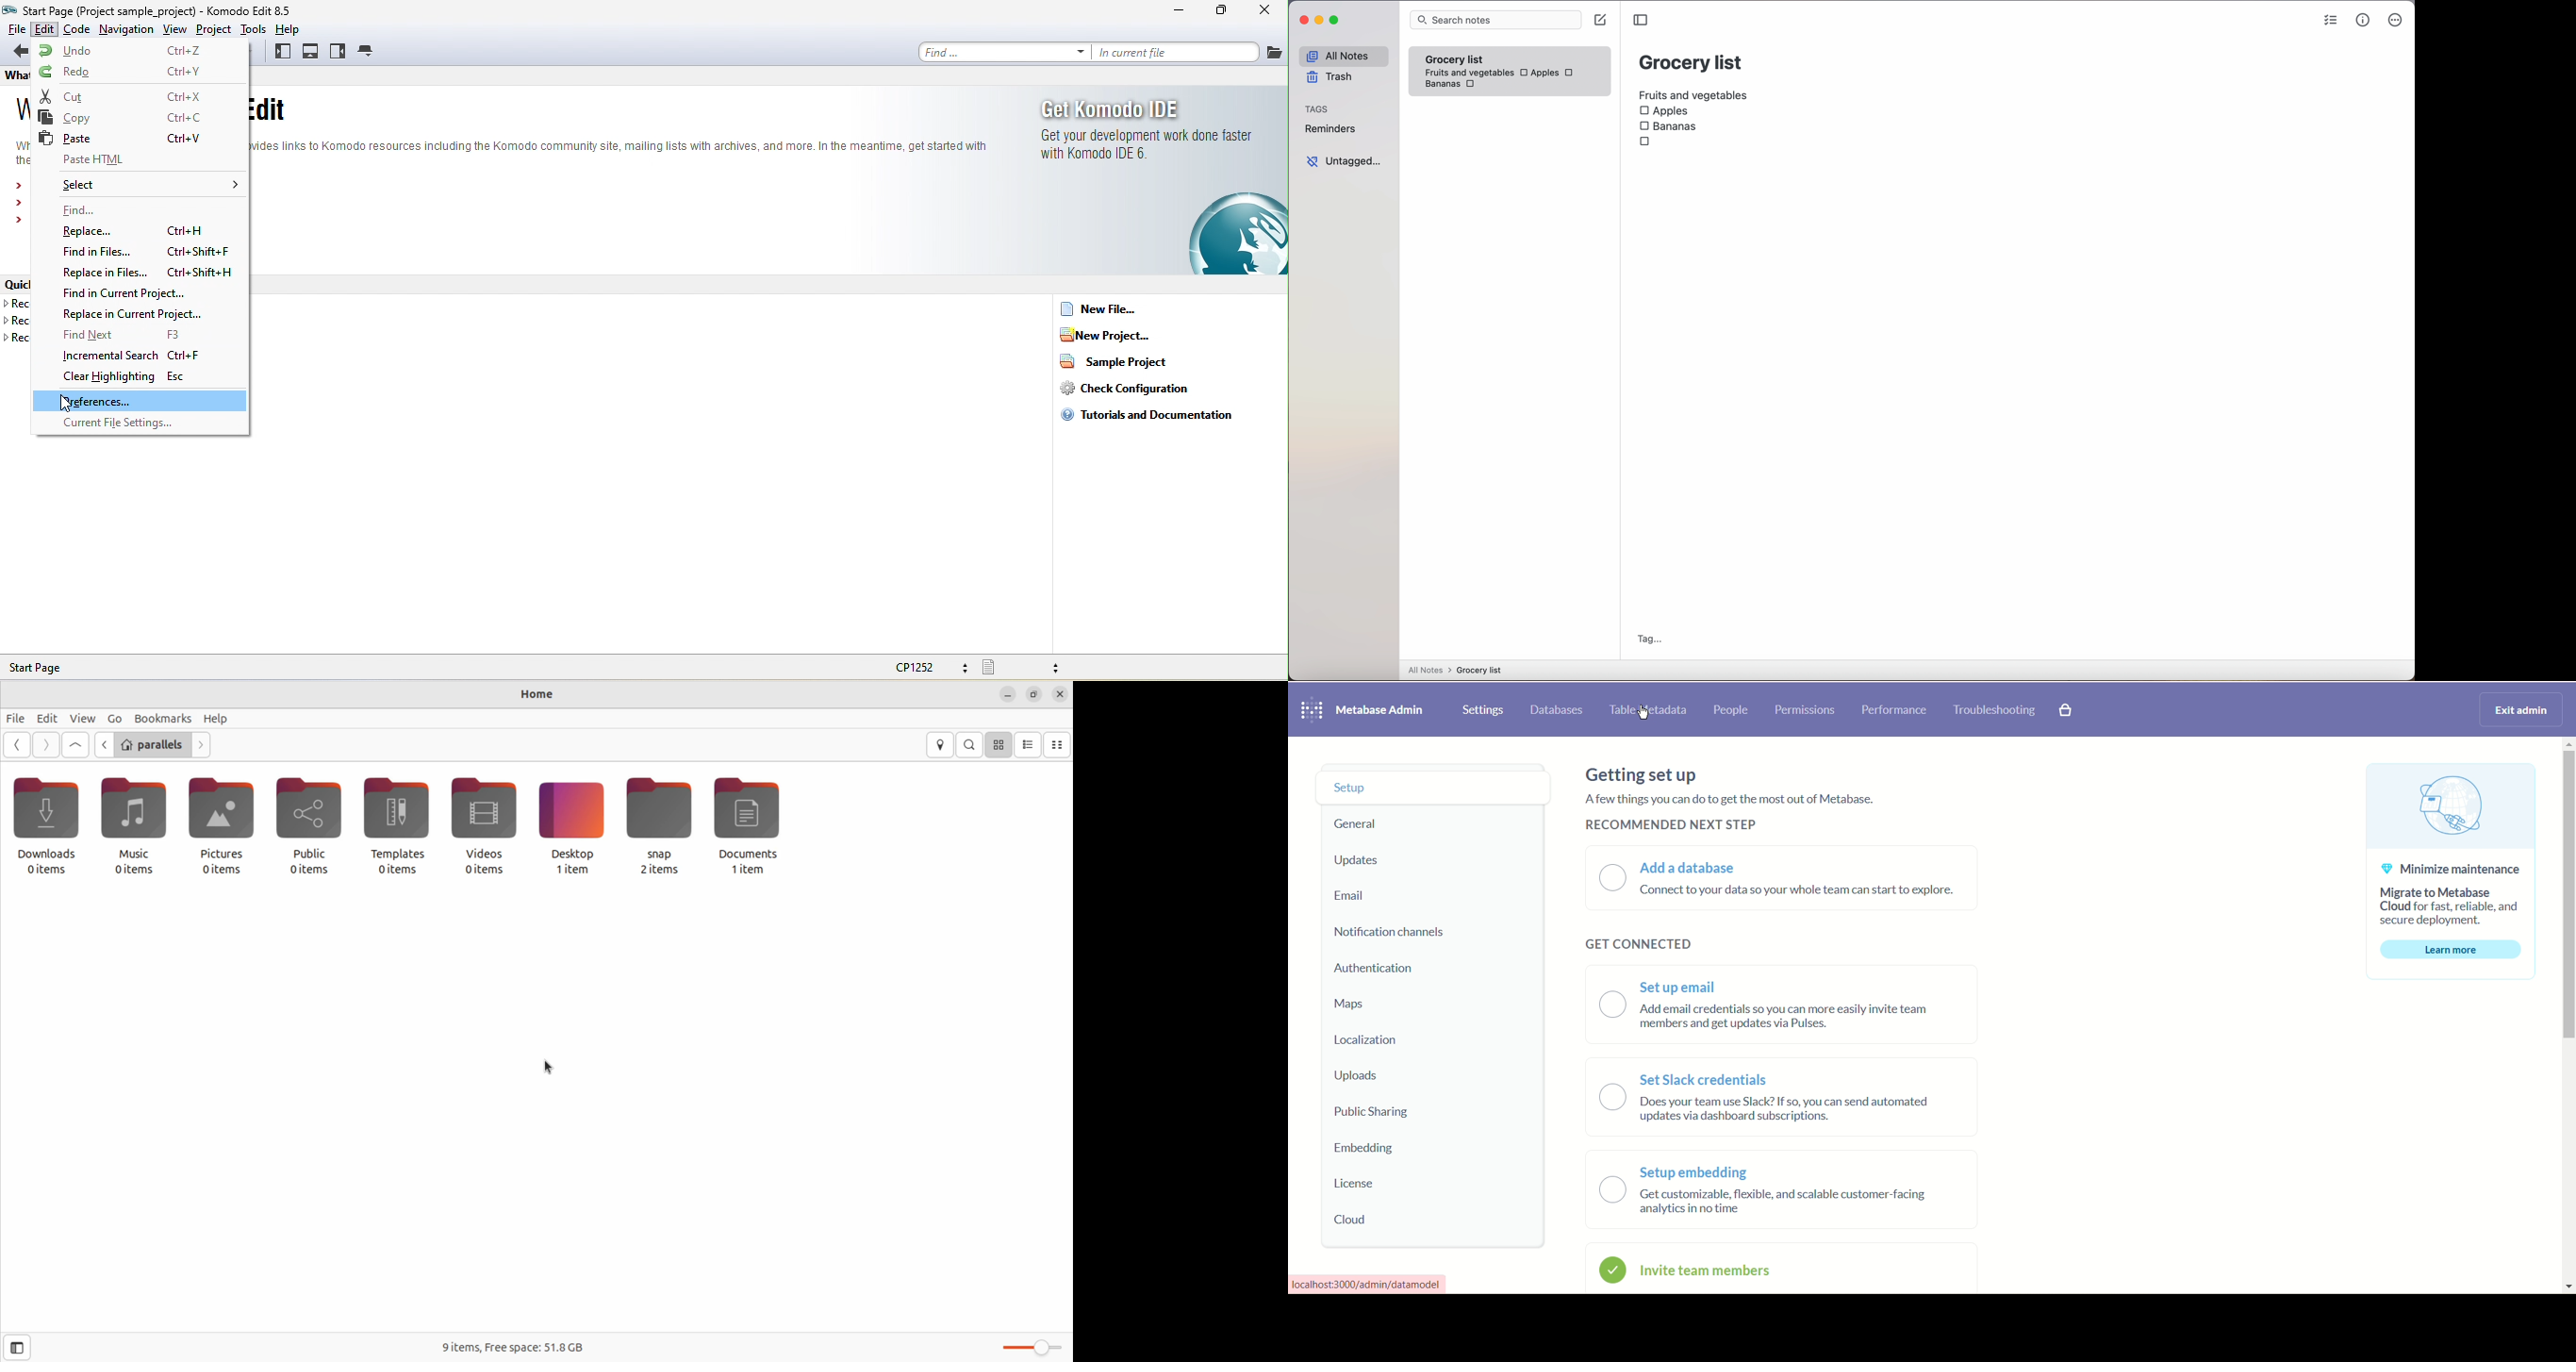  What do you see at coordinates (1000, 744) in the screenshot?
I see `icon view` at bounding box center [1000, 744].